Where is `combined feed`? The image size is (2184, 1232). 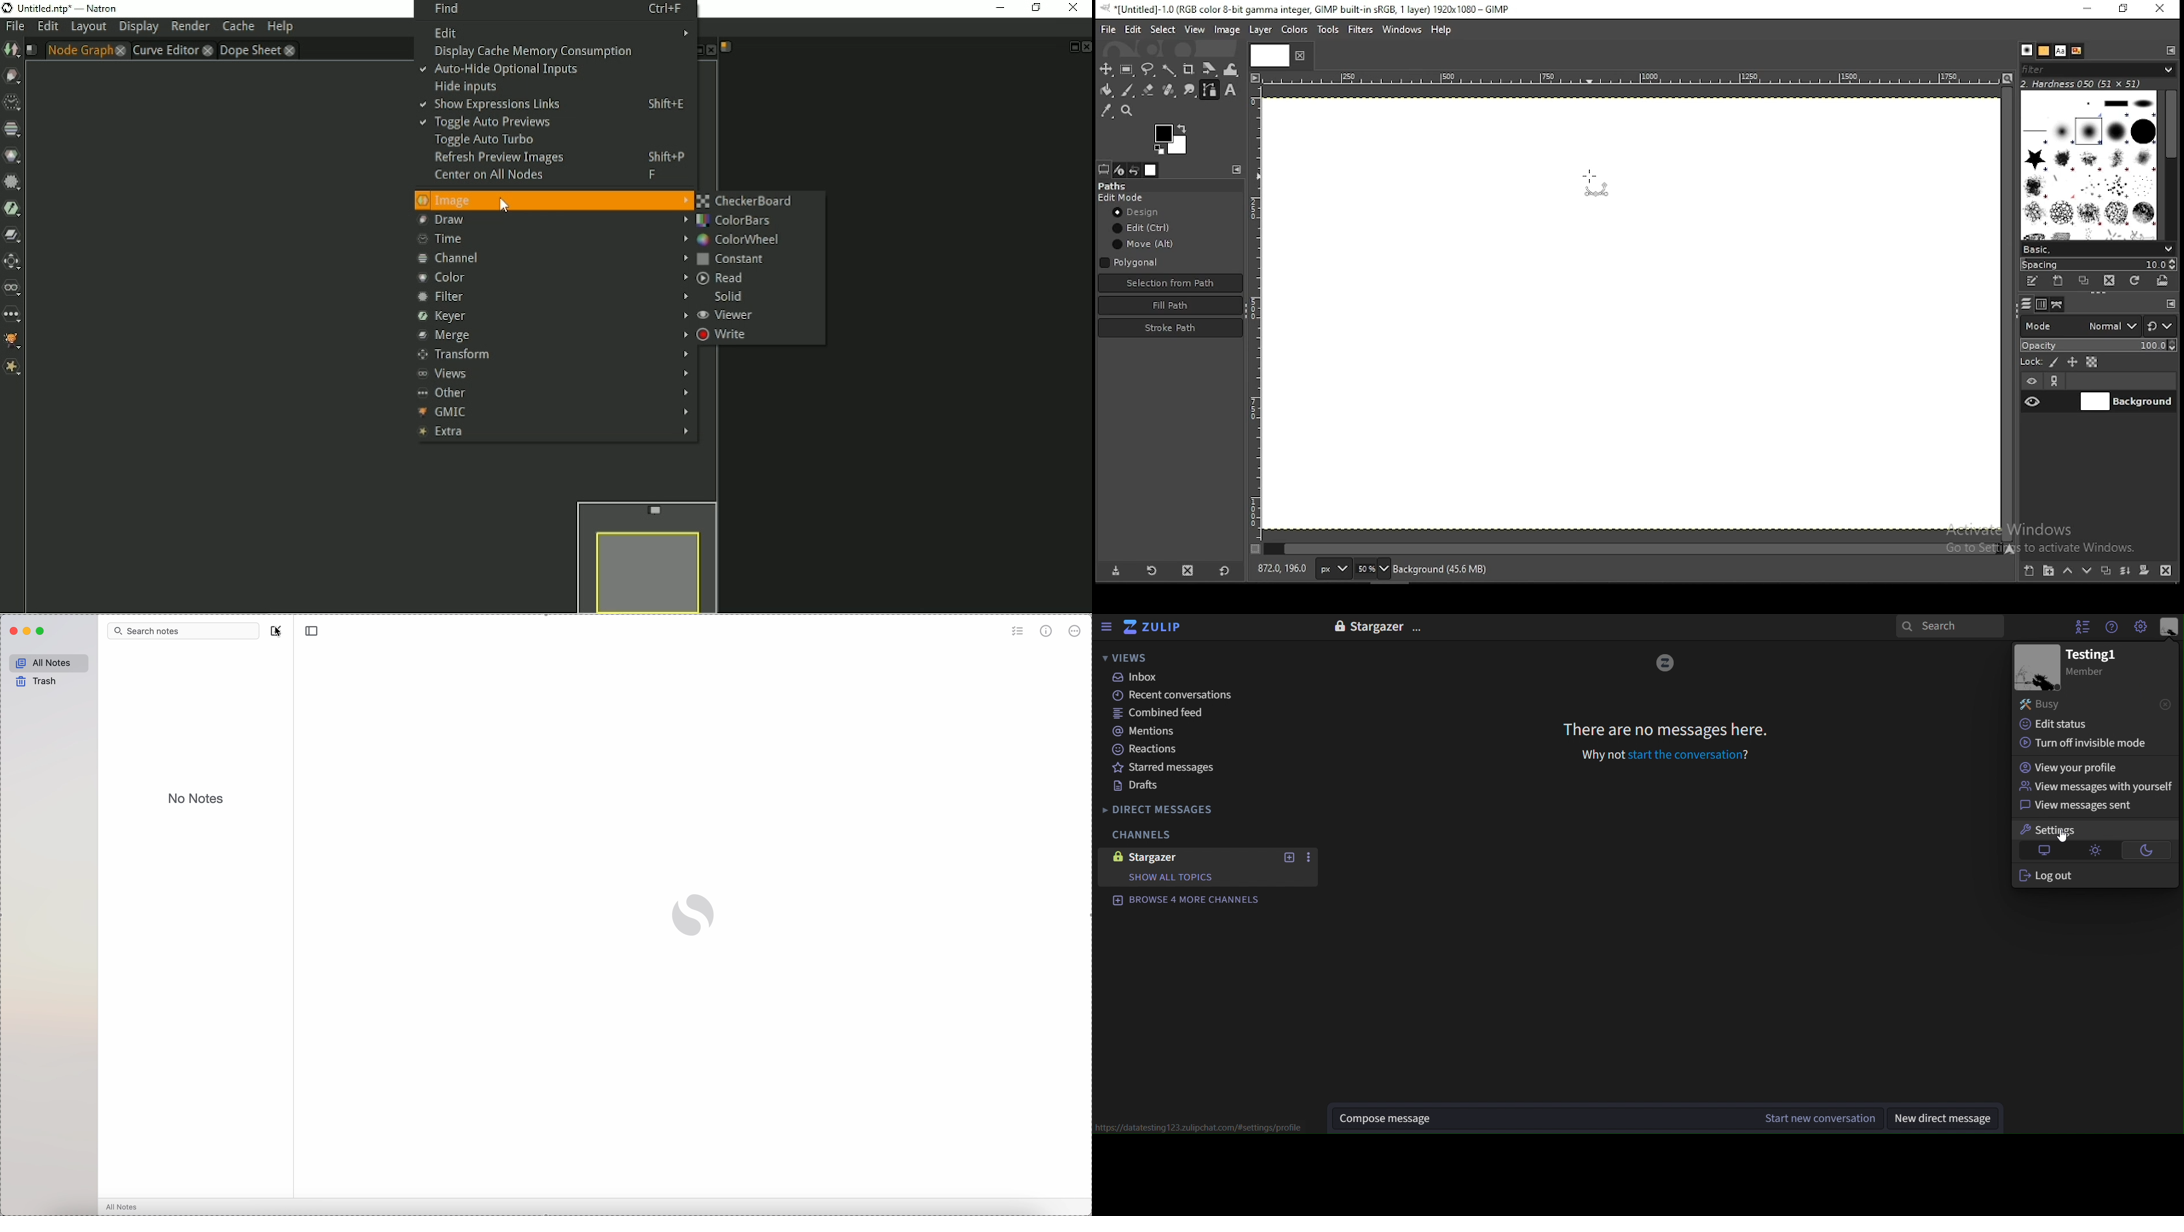
combined feed is located at coordinates (1160, 713).